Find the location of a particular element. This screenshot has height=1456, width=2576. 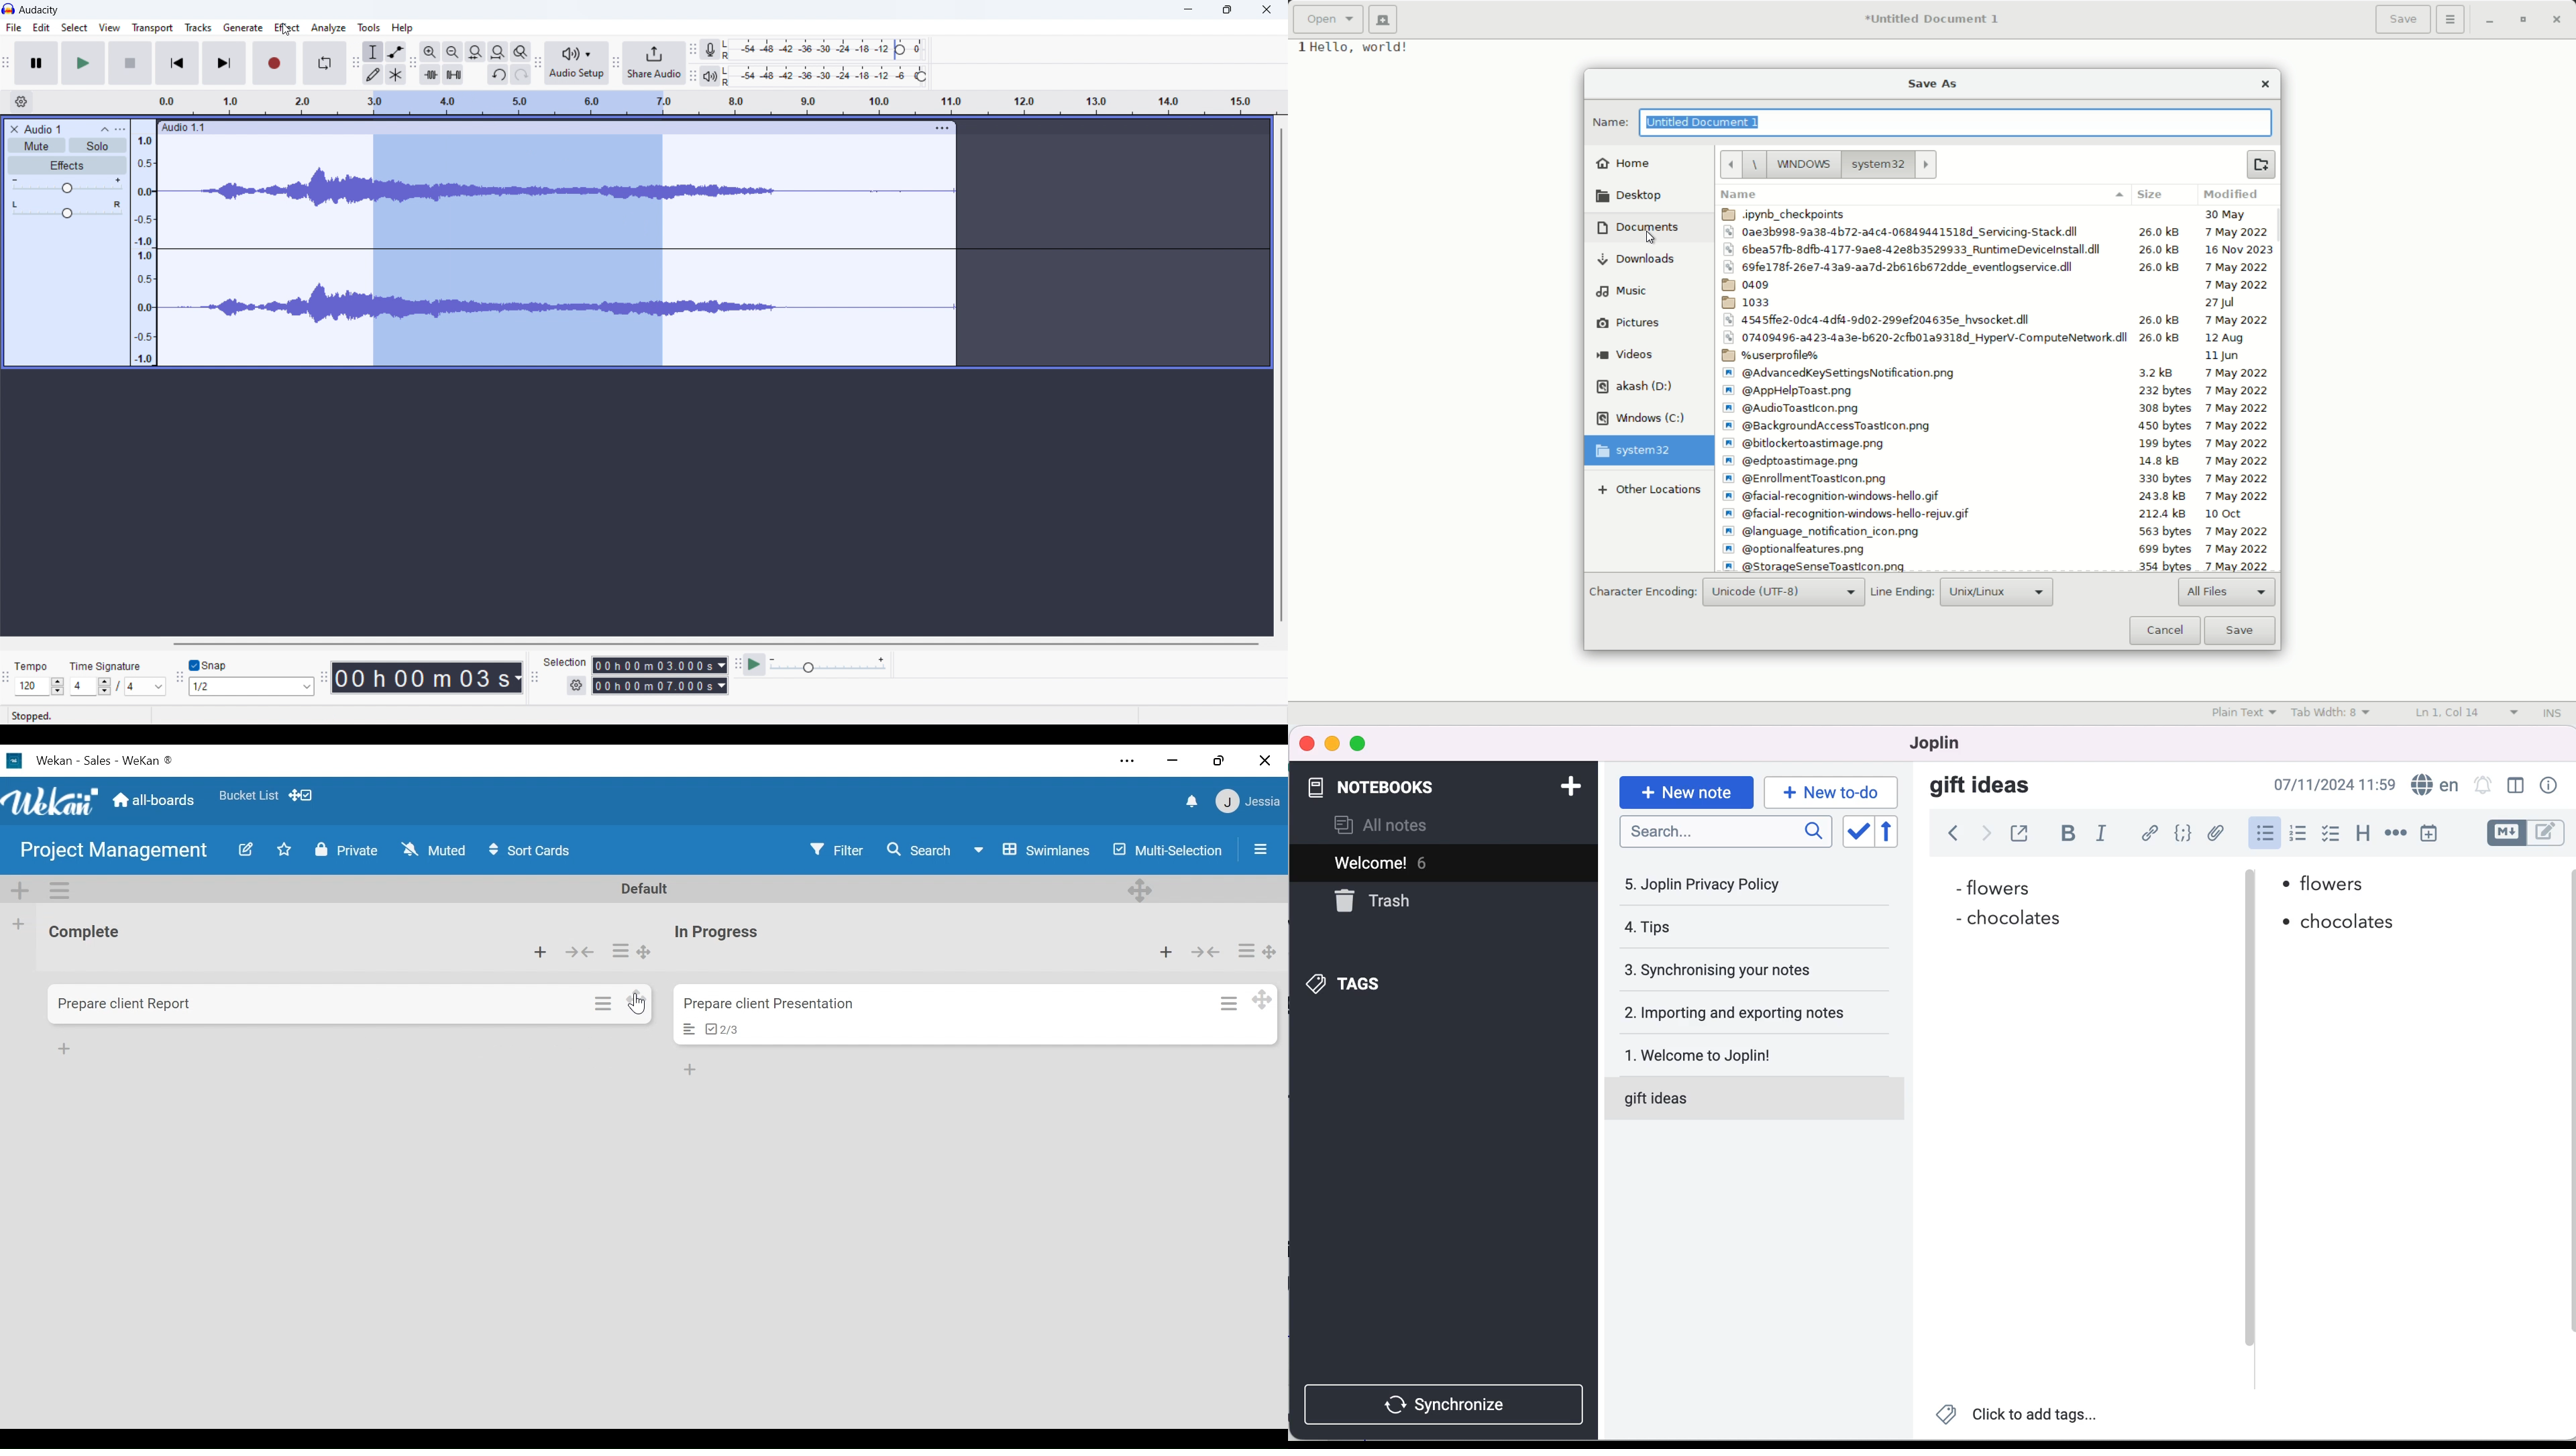

numbered list is located at coordinates (2297, 834).